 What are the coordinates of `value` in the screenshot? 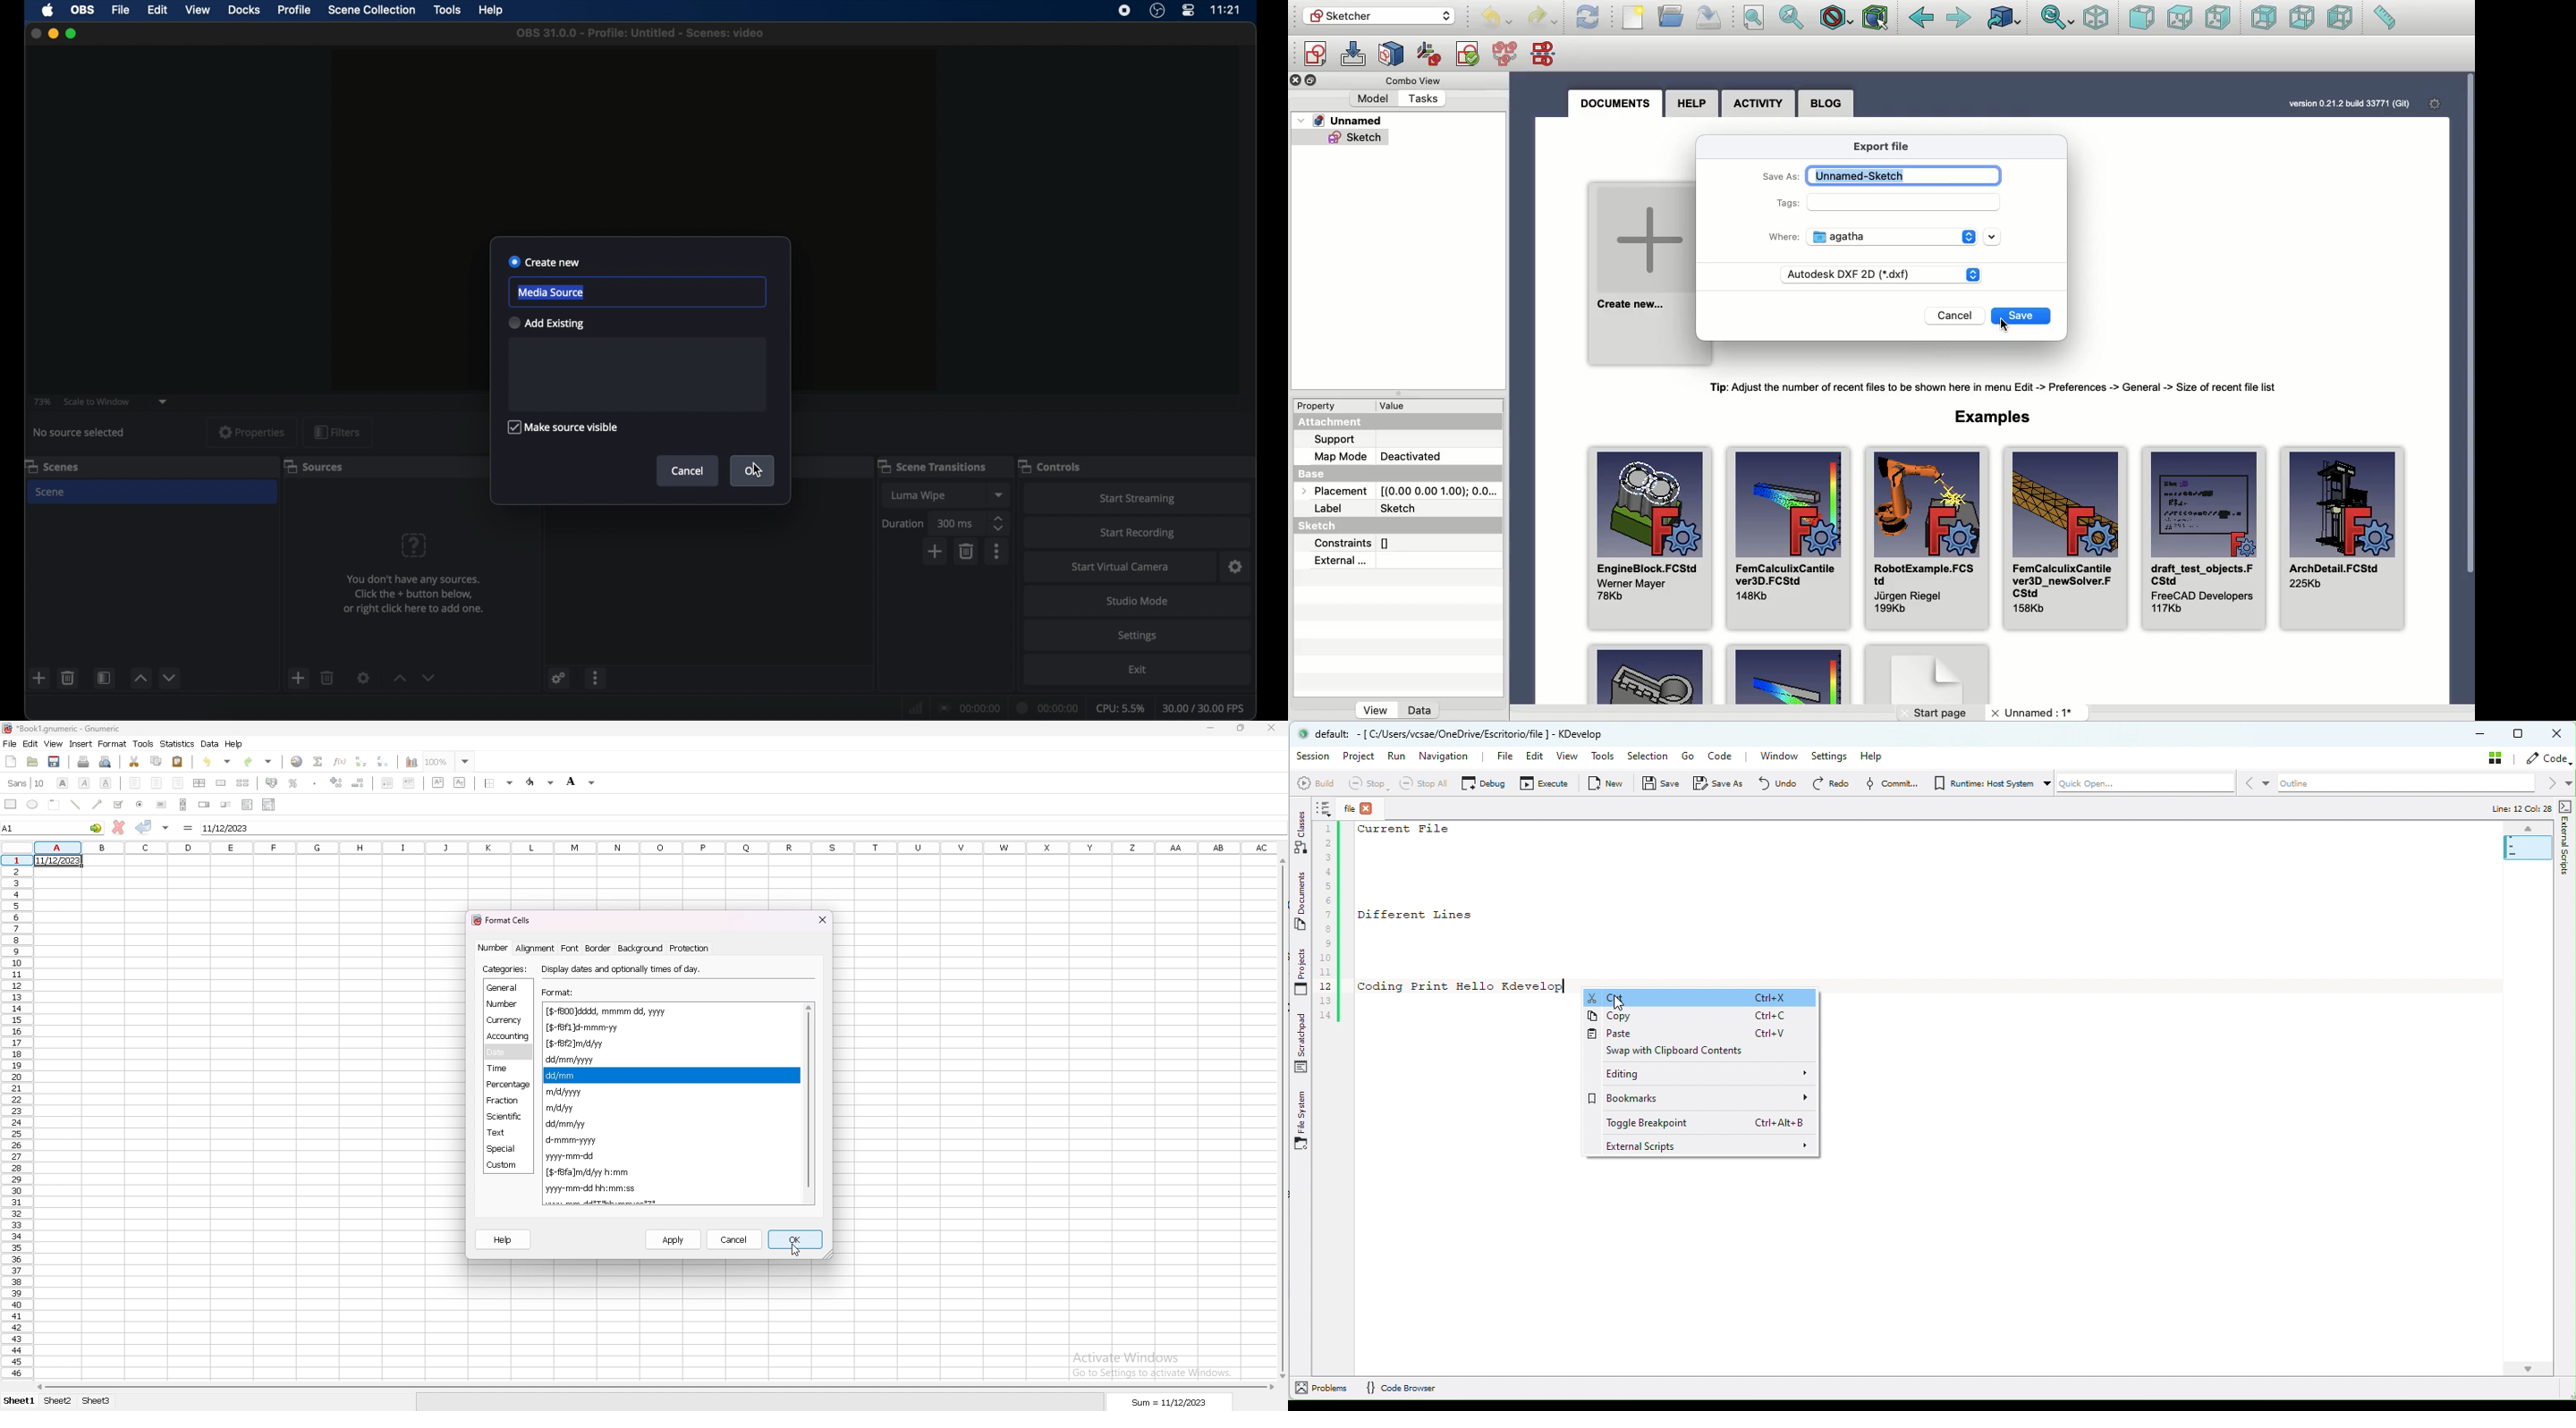 It's located at (1396, 407).